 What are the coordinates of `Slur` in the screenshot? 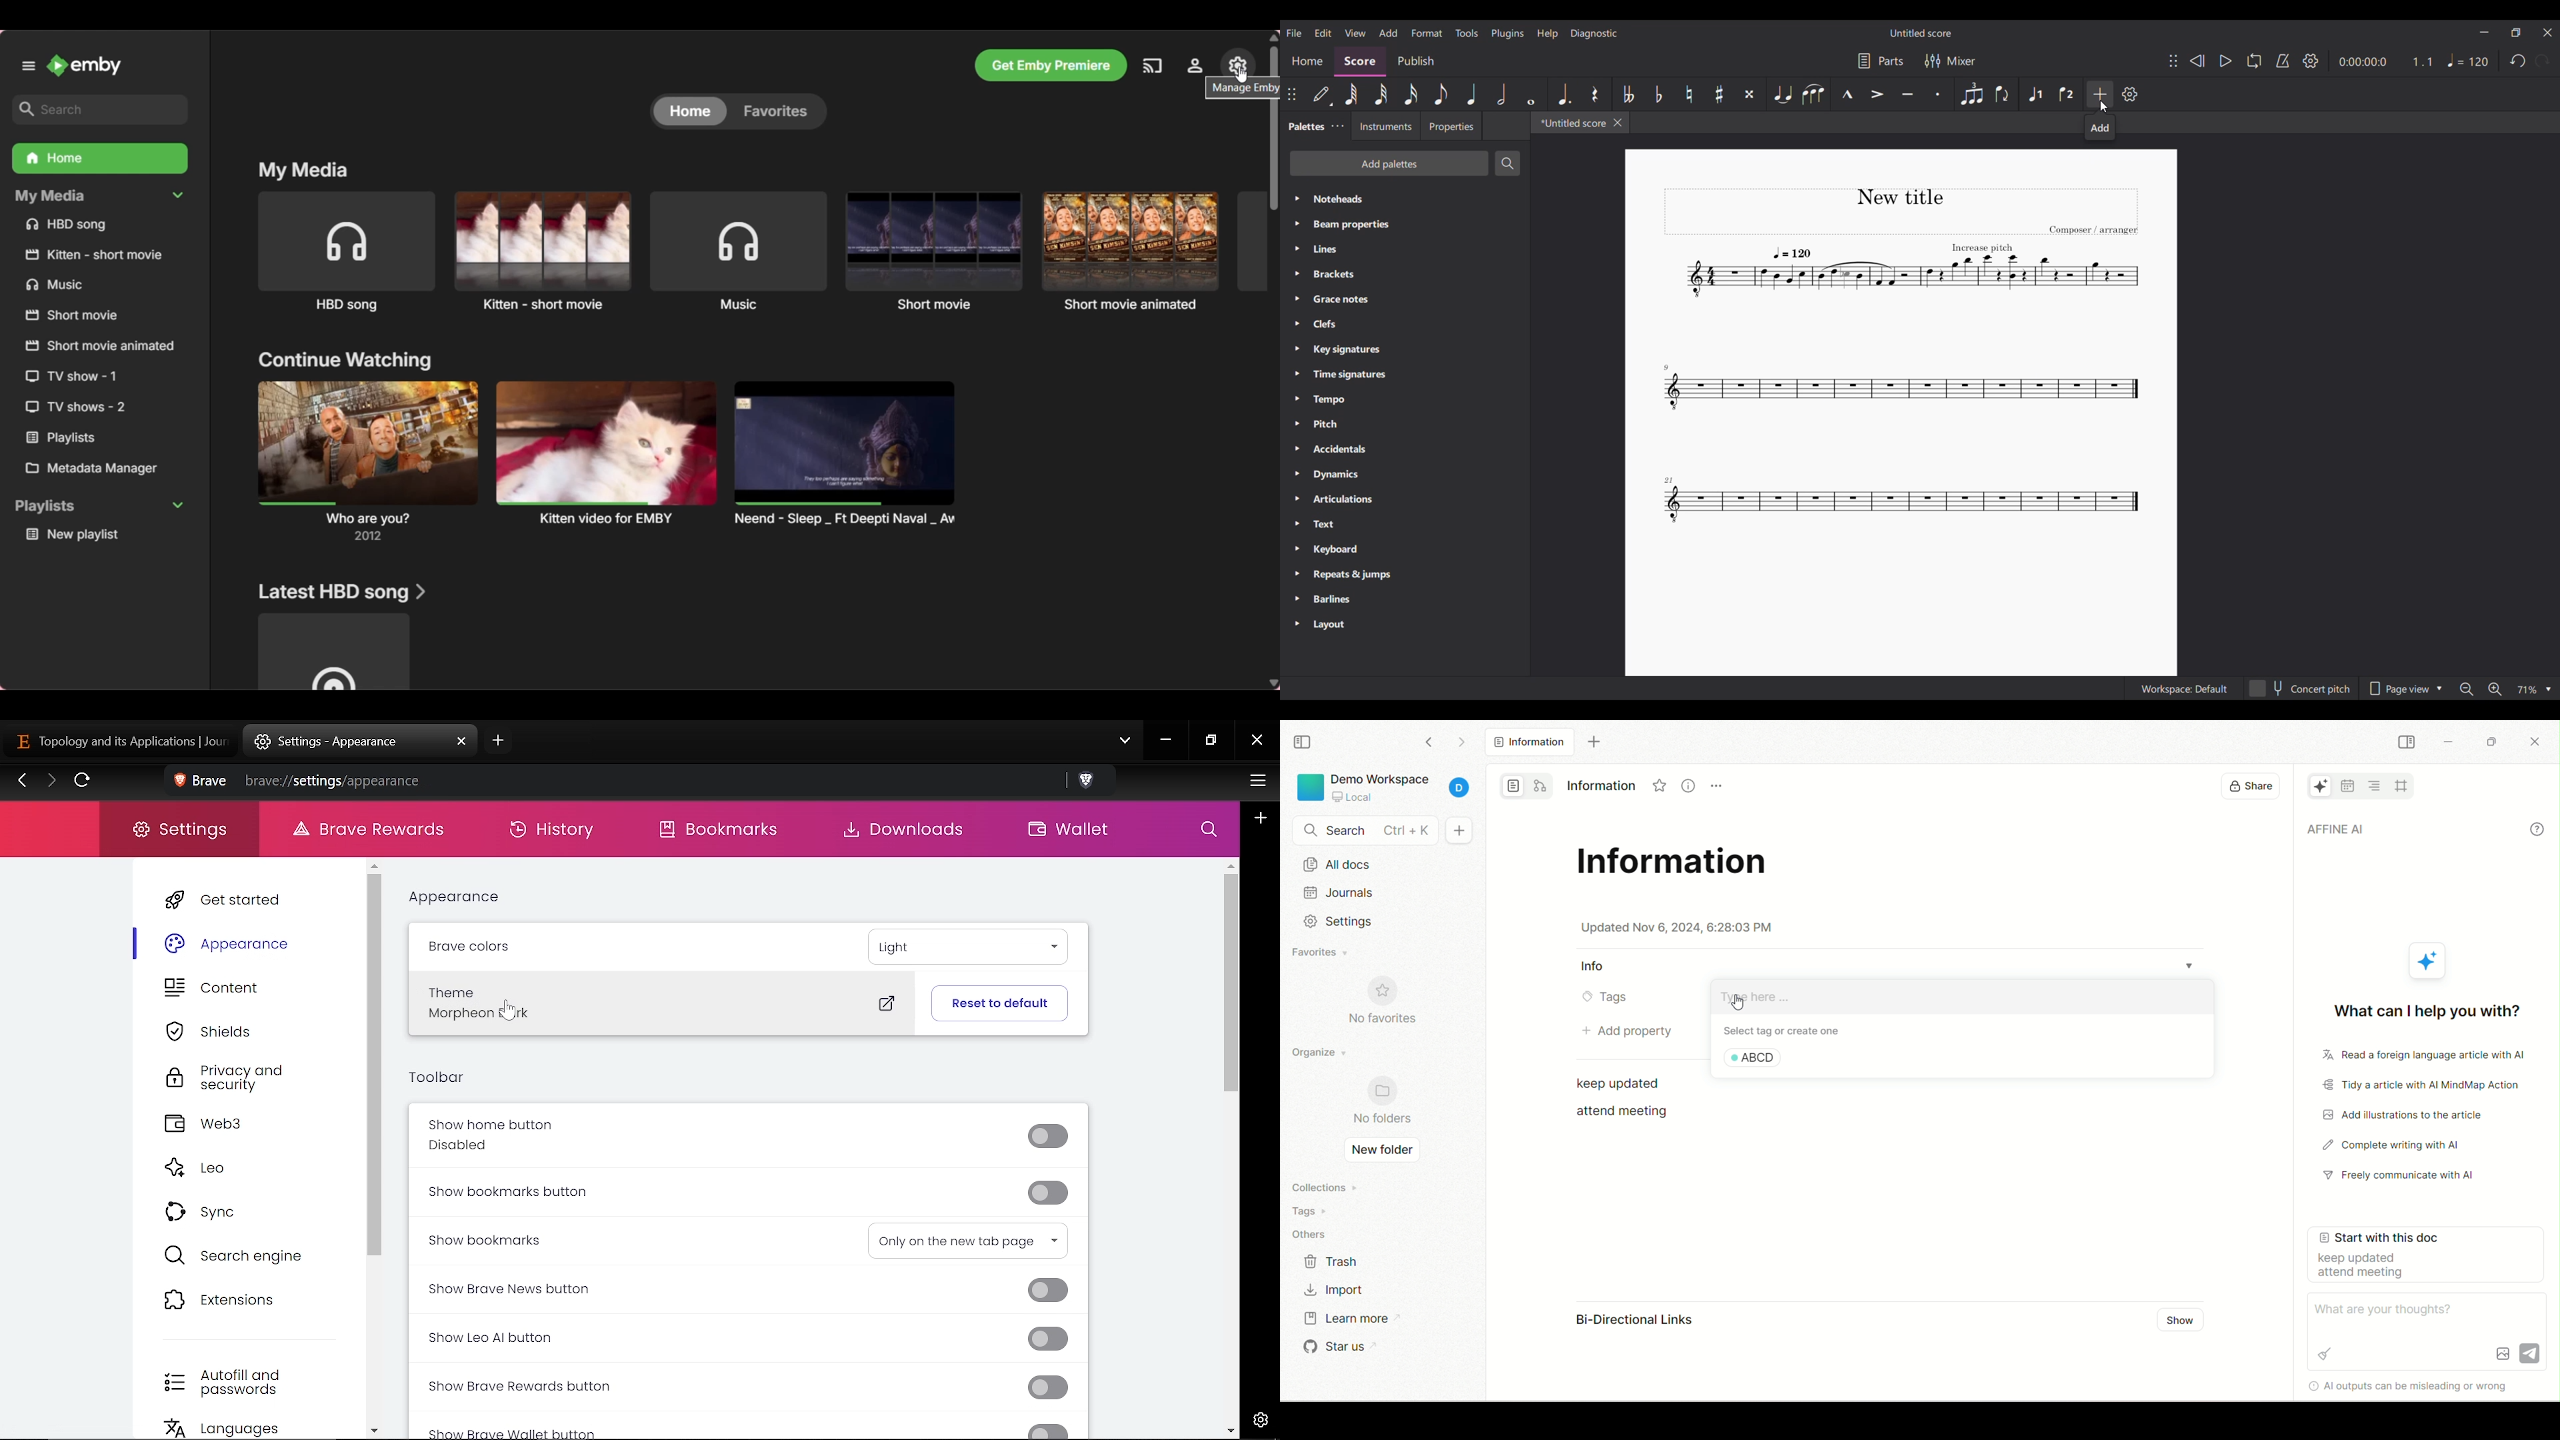 It's located at (1813, 94).